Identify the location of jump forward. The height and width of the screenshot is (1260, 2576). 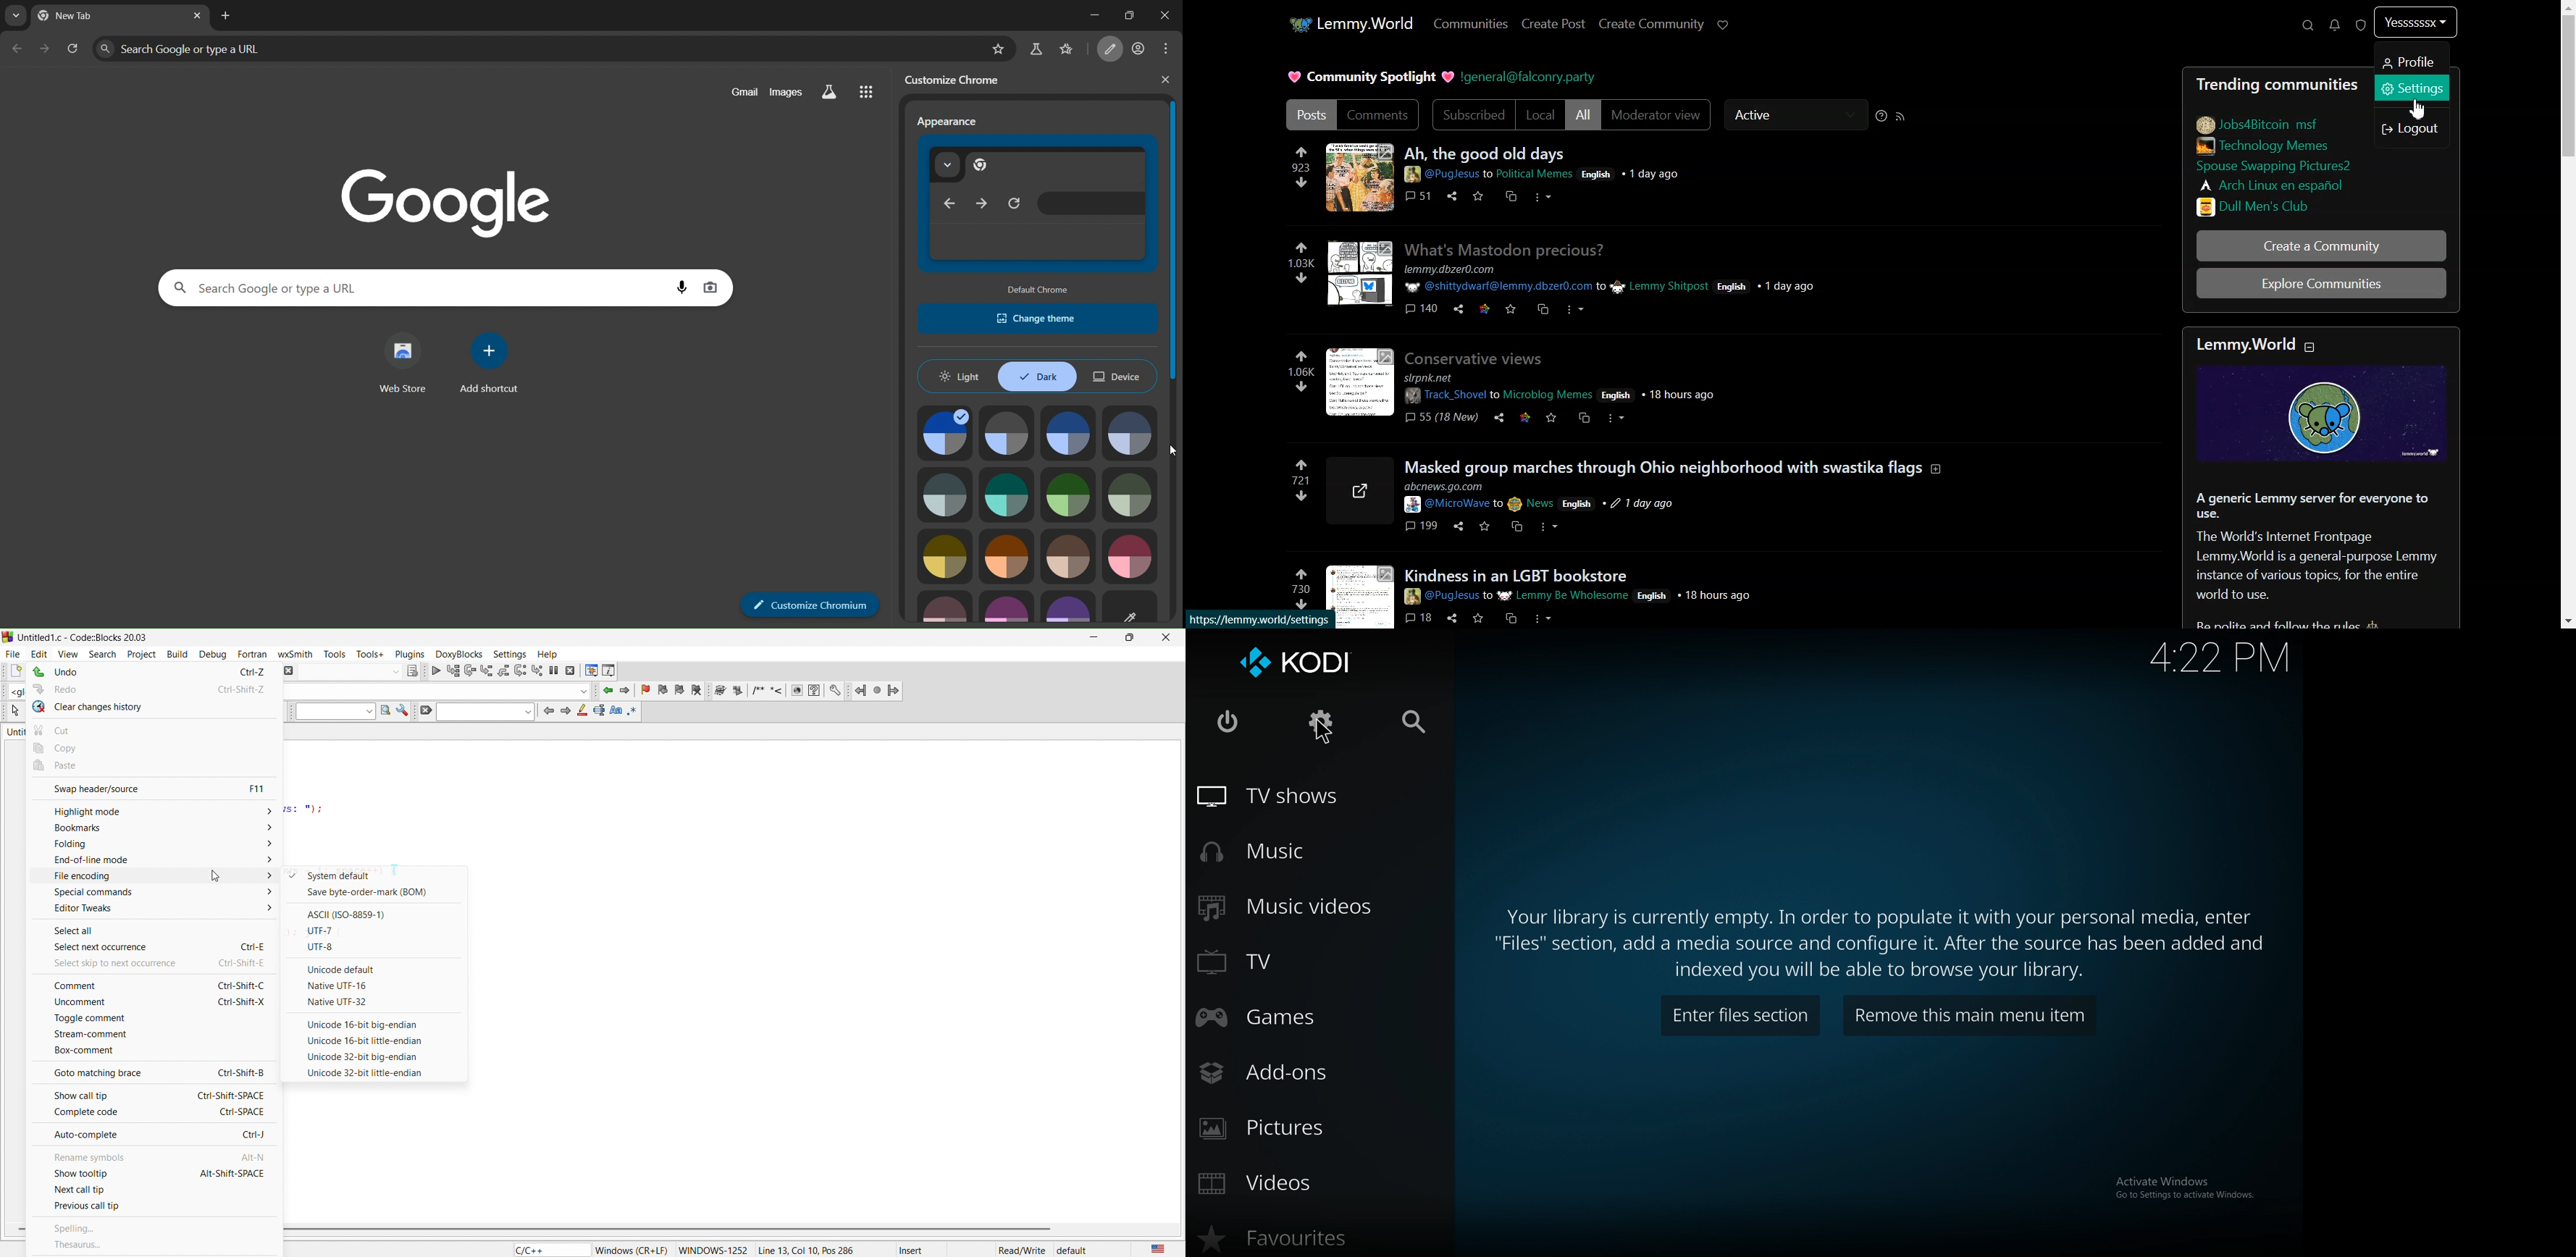
(895, 691).